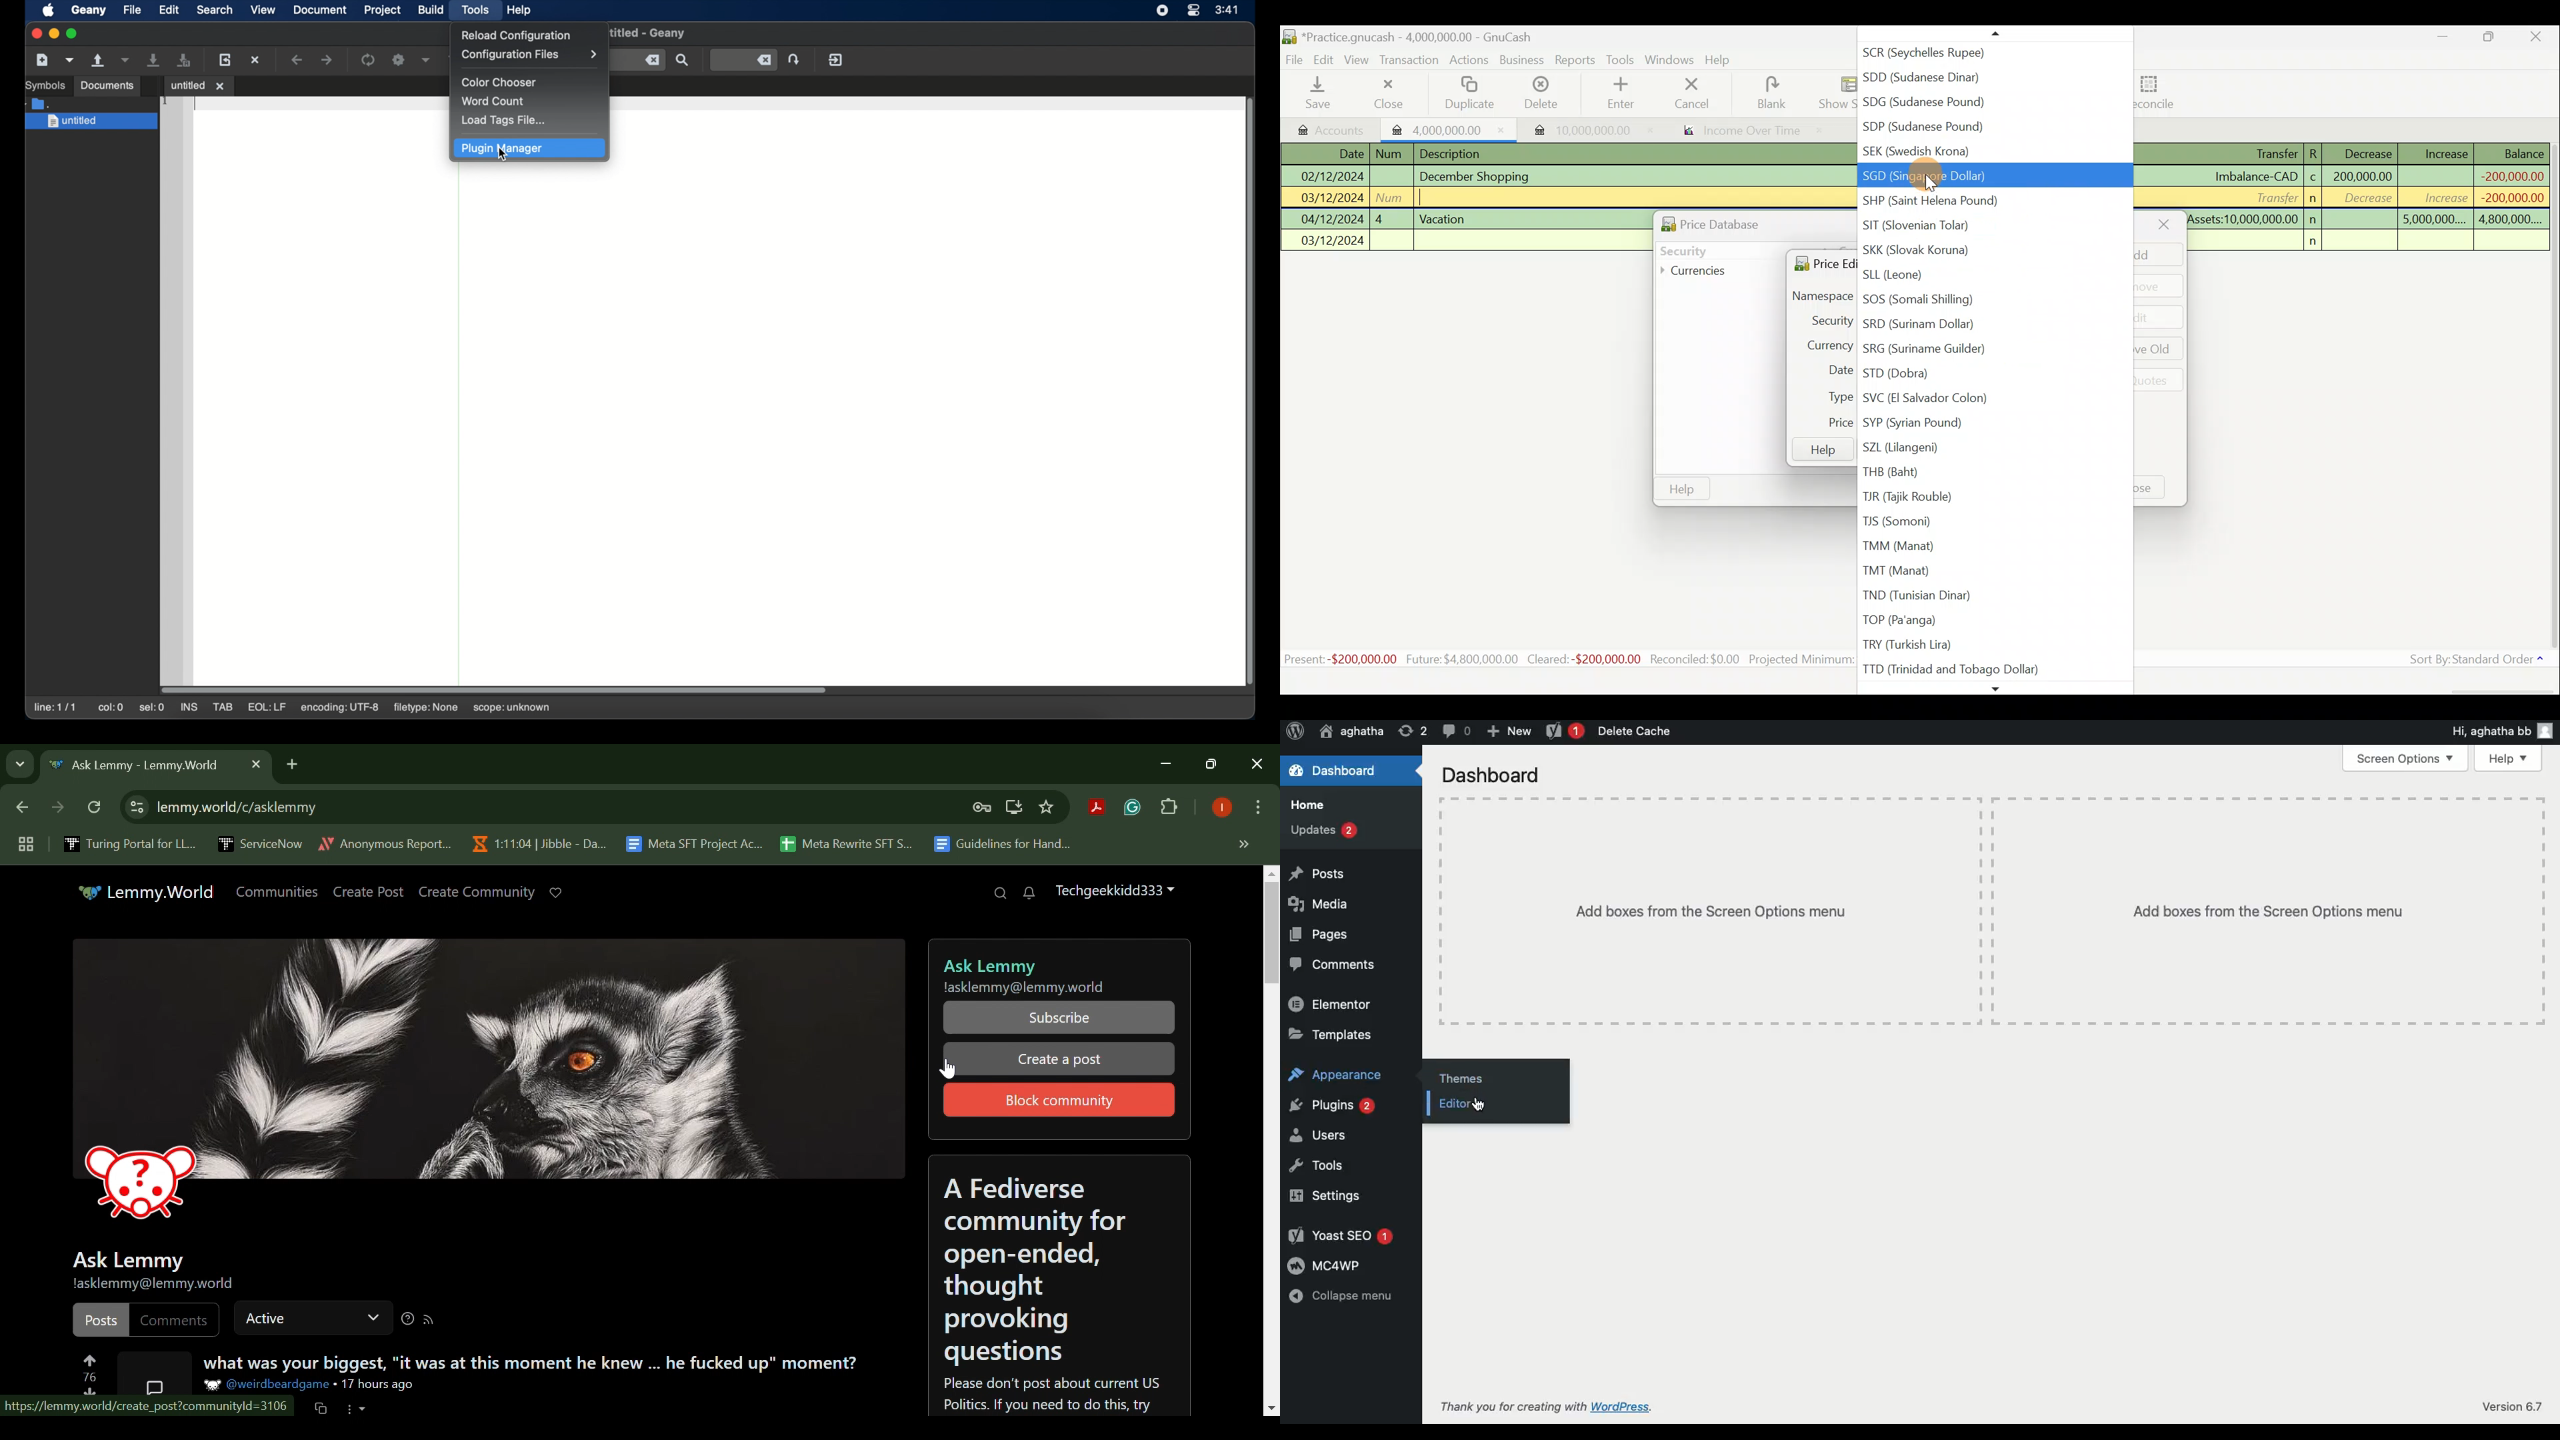 The width and height of the screenshot is (2576, 1456). What do you see at coordinates (1340, 1078) in the screenshot?
I see `Appearance` at bounding box center [1340, 1078].